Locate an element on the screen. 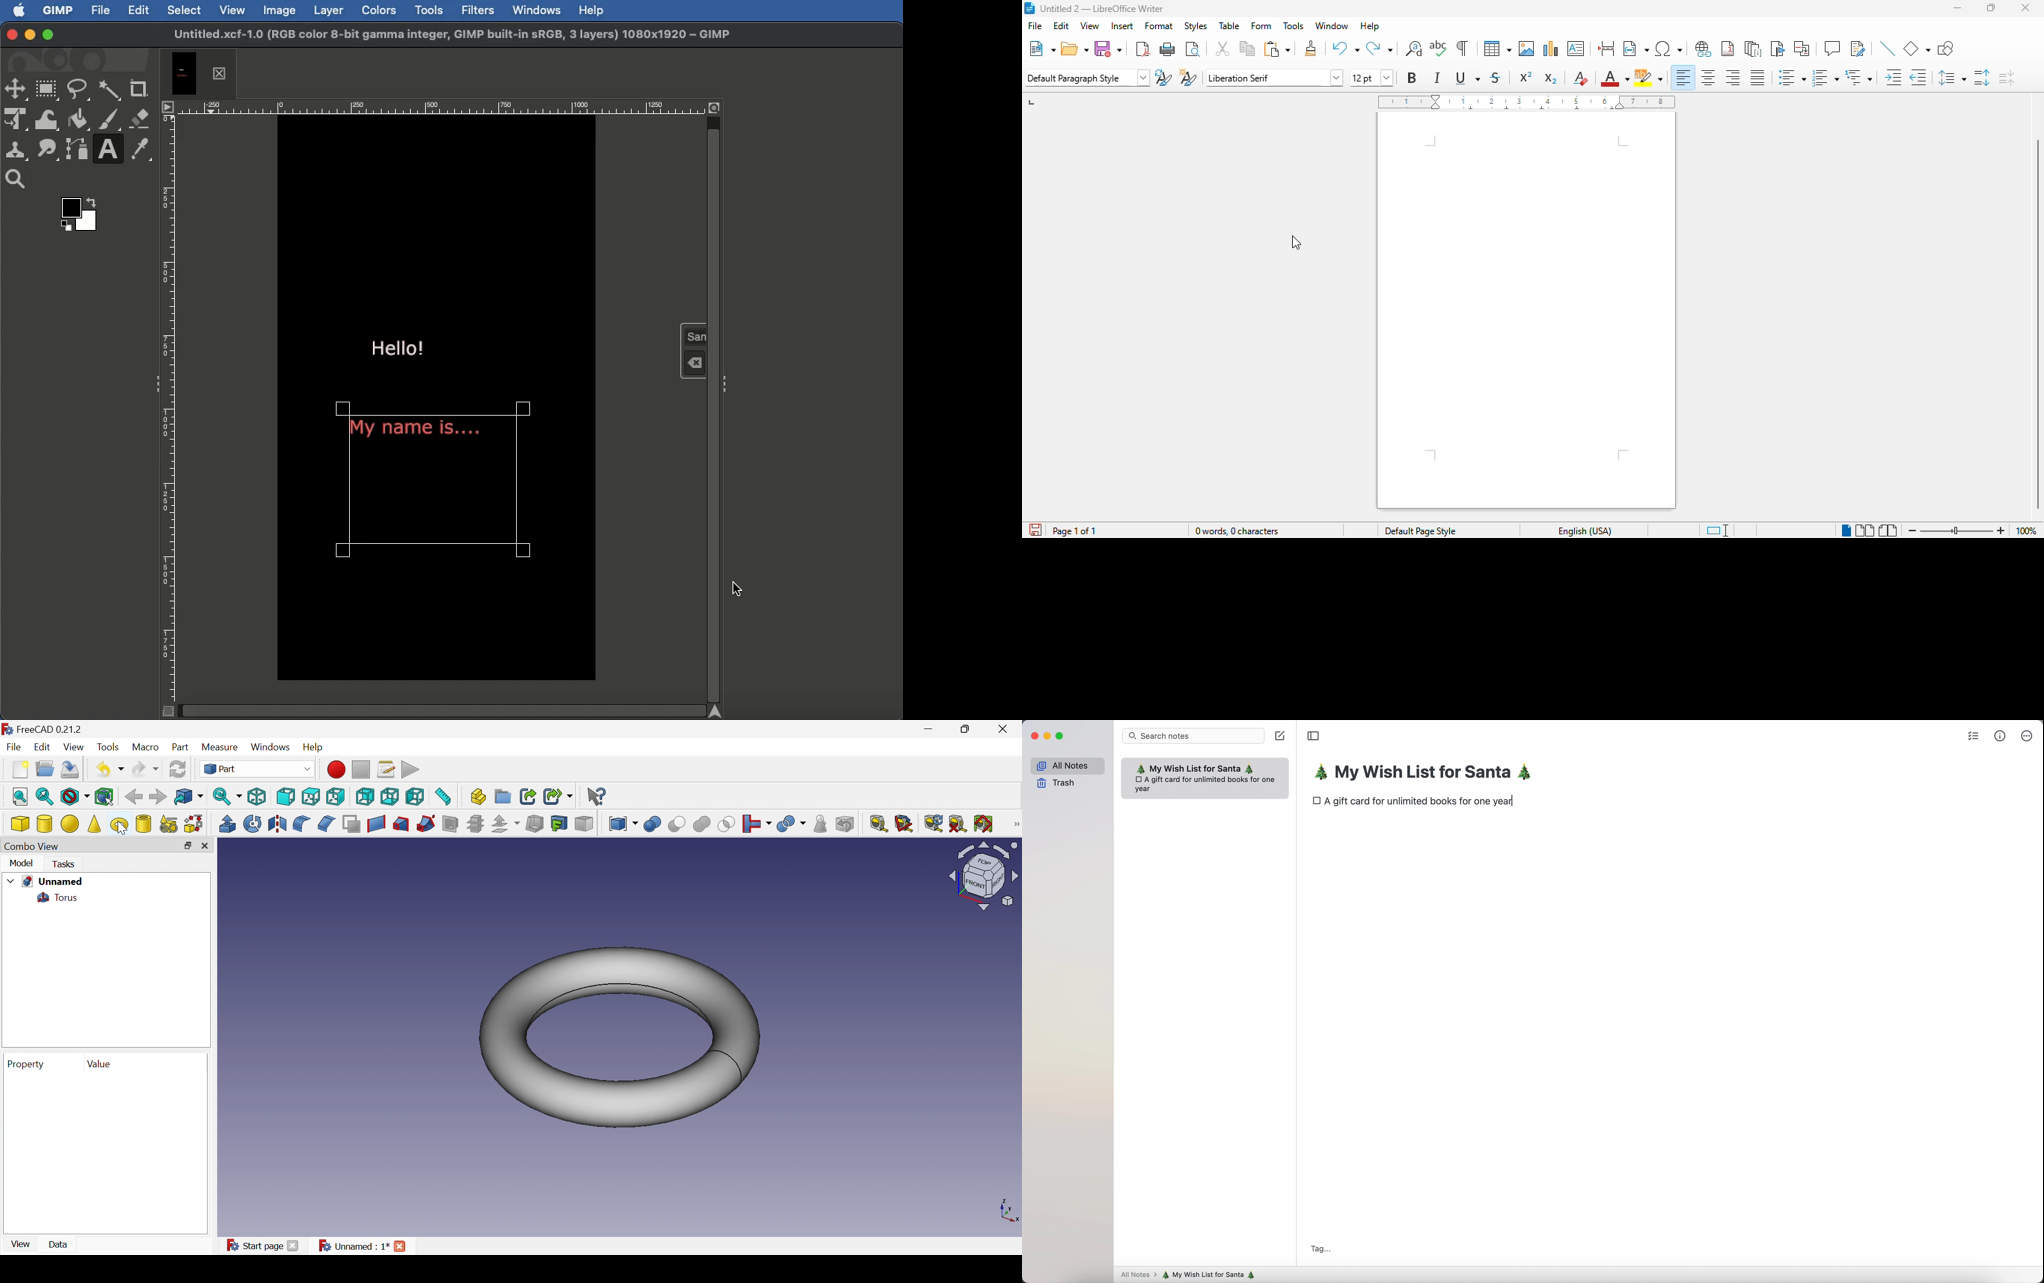  Create group is located at coordinates (504, 796).